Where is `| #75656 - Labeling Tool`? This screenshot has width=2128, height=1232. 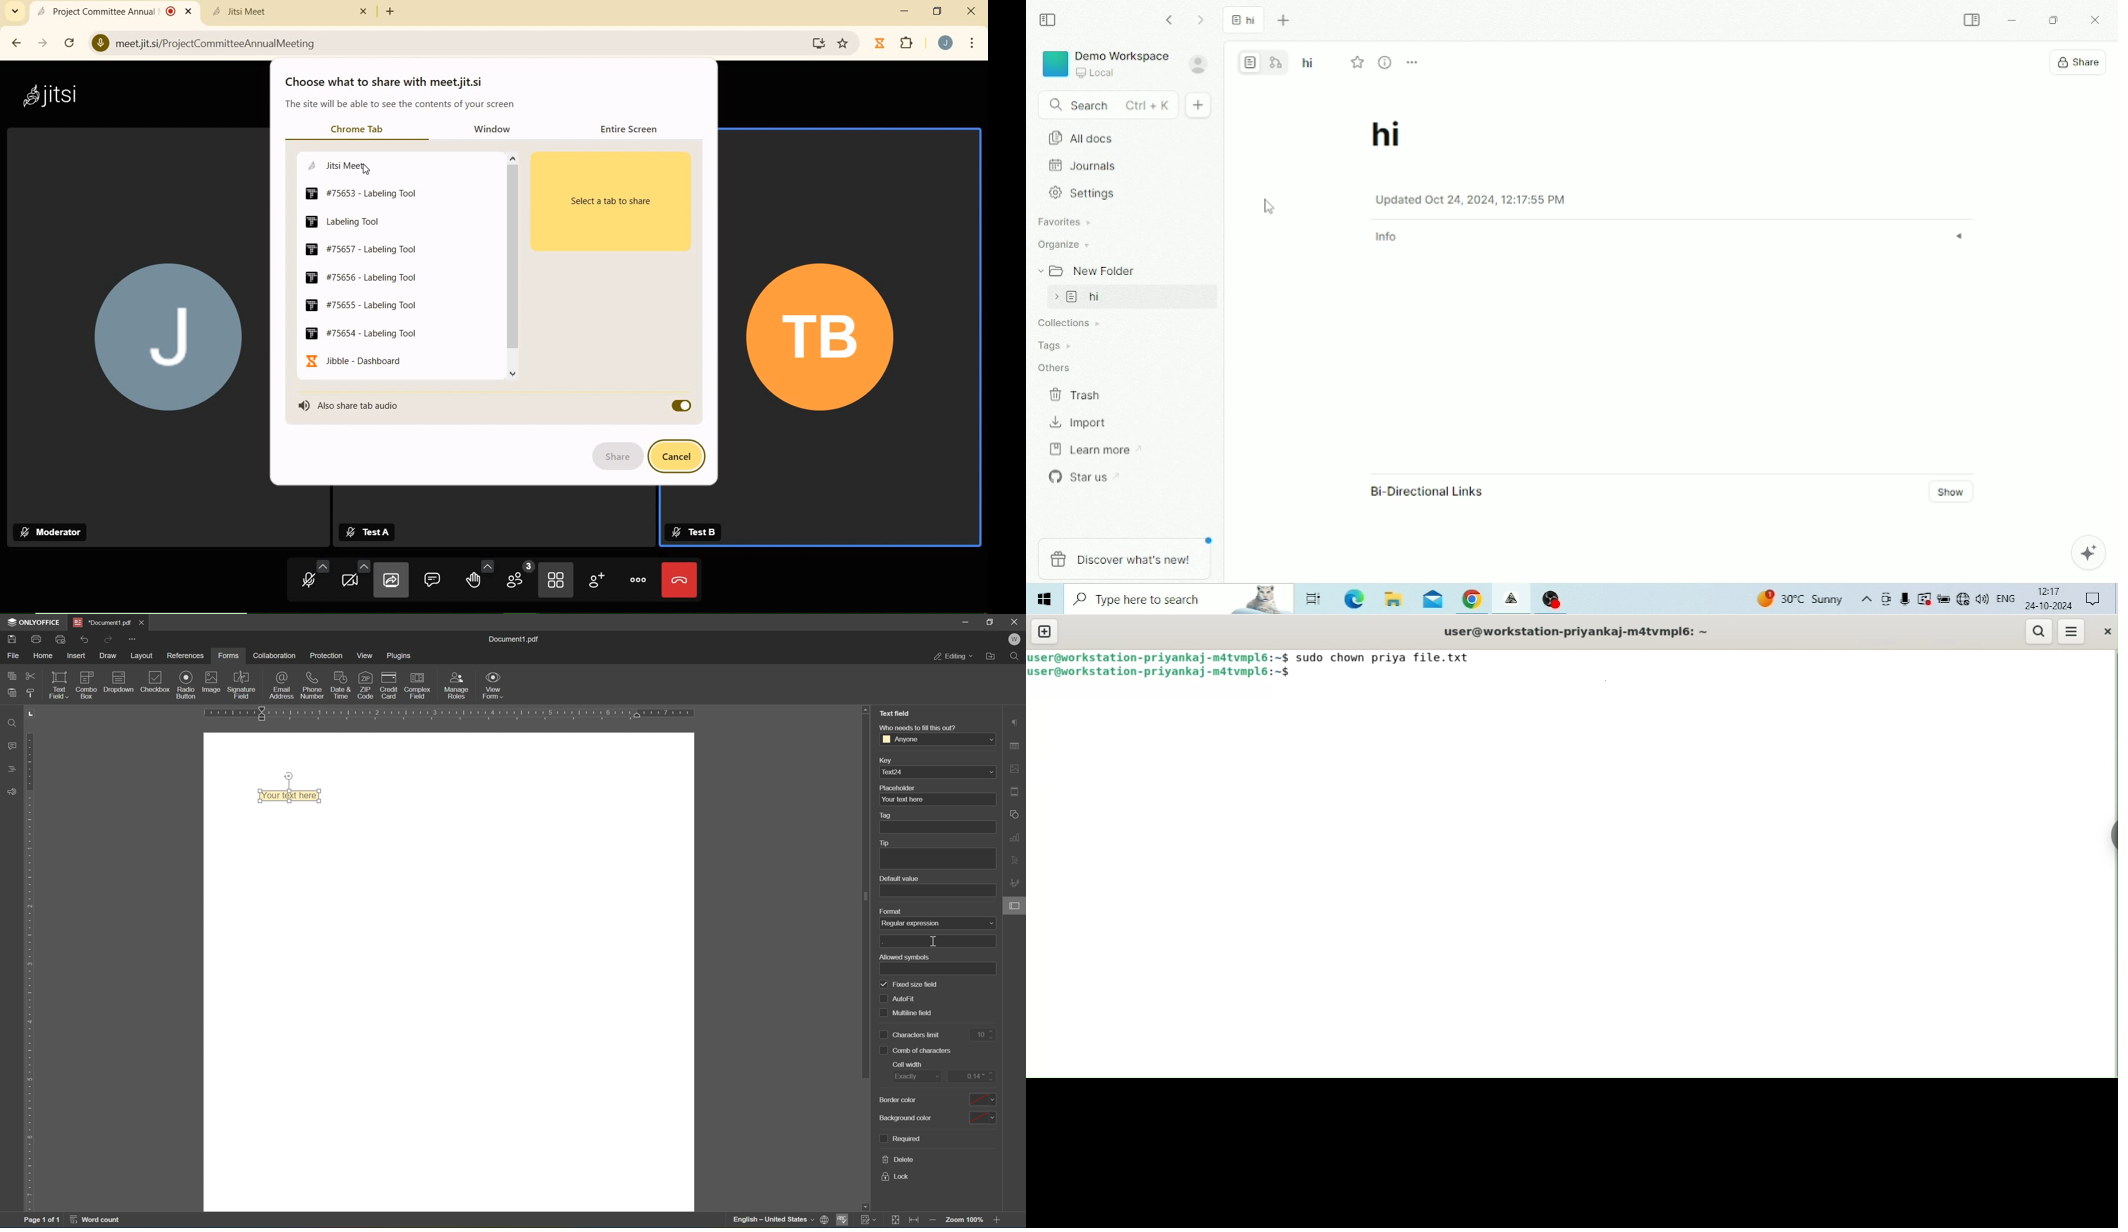
| #75656 - Labeling Tool is located at coordinates (369, 276).